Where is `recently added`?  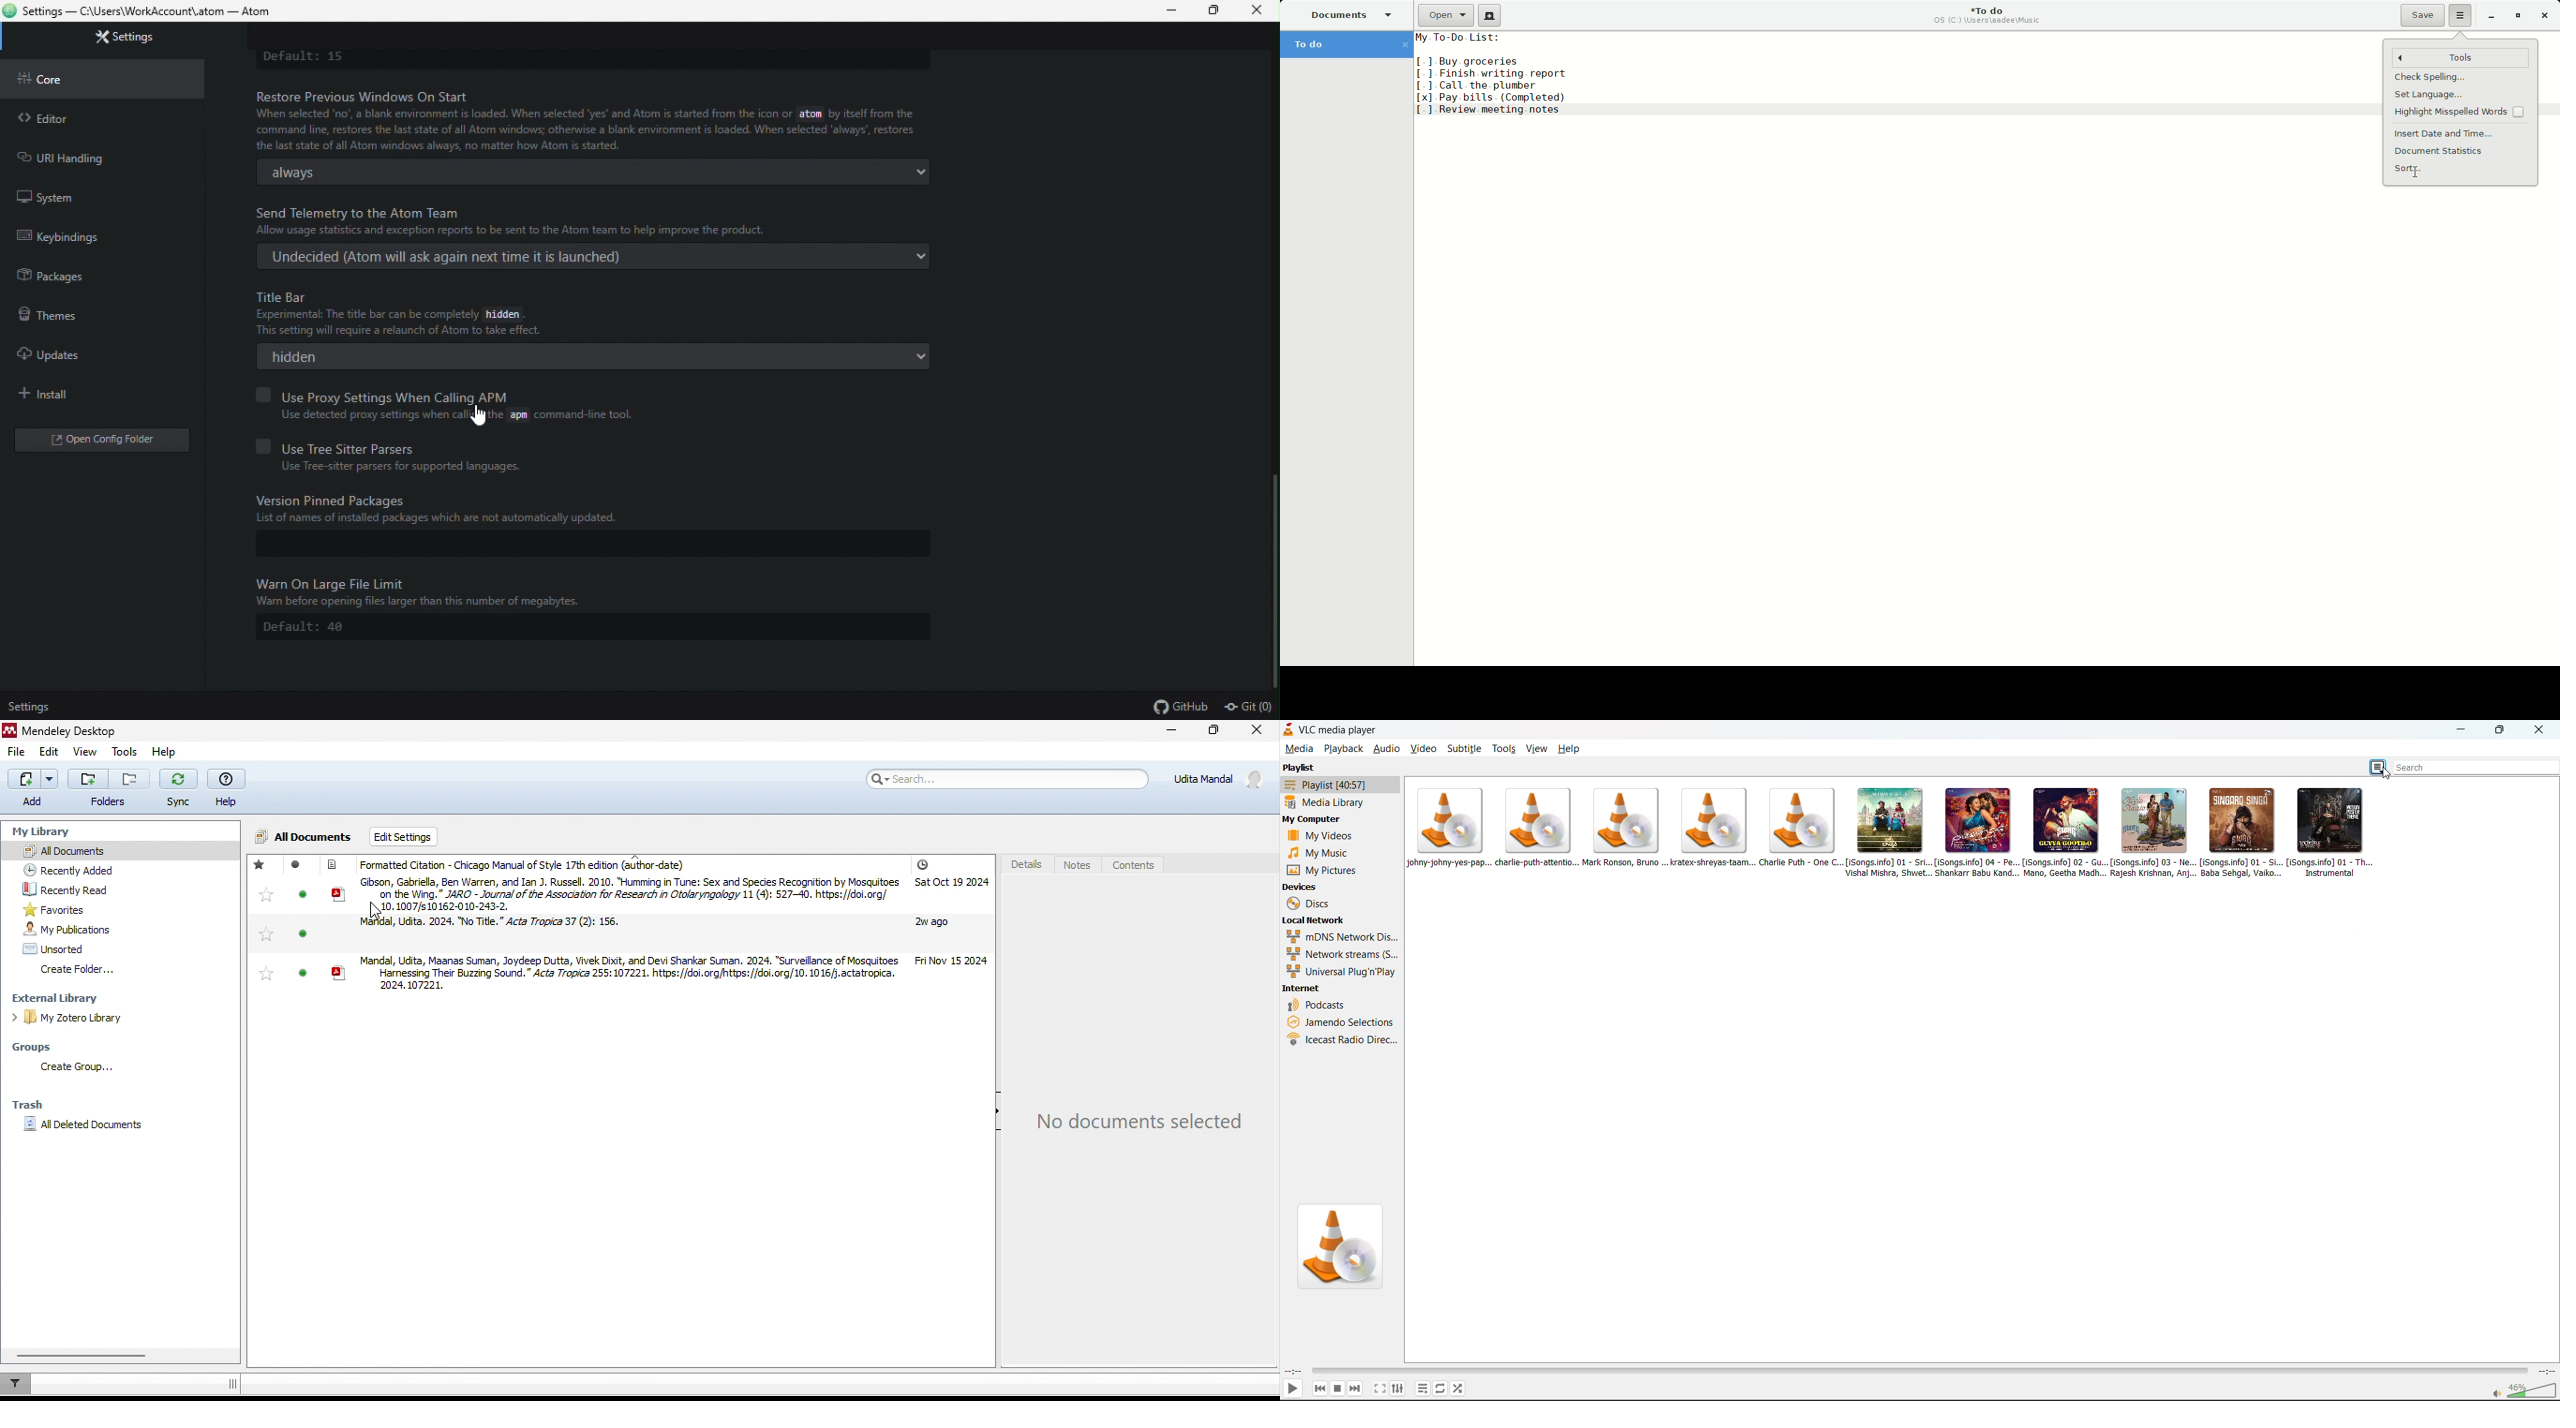
recently added is located at coordinates (74, 870).